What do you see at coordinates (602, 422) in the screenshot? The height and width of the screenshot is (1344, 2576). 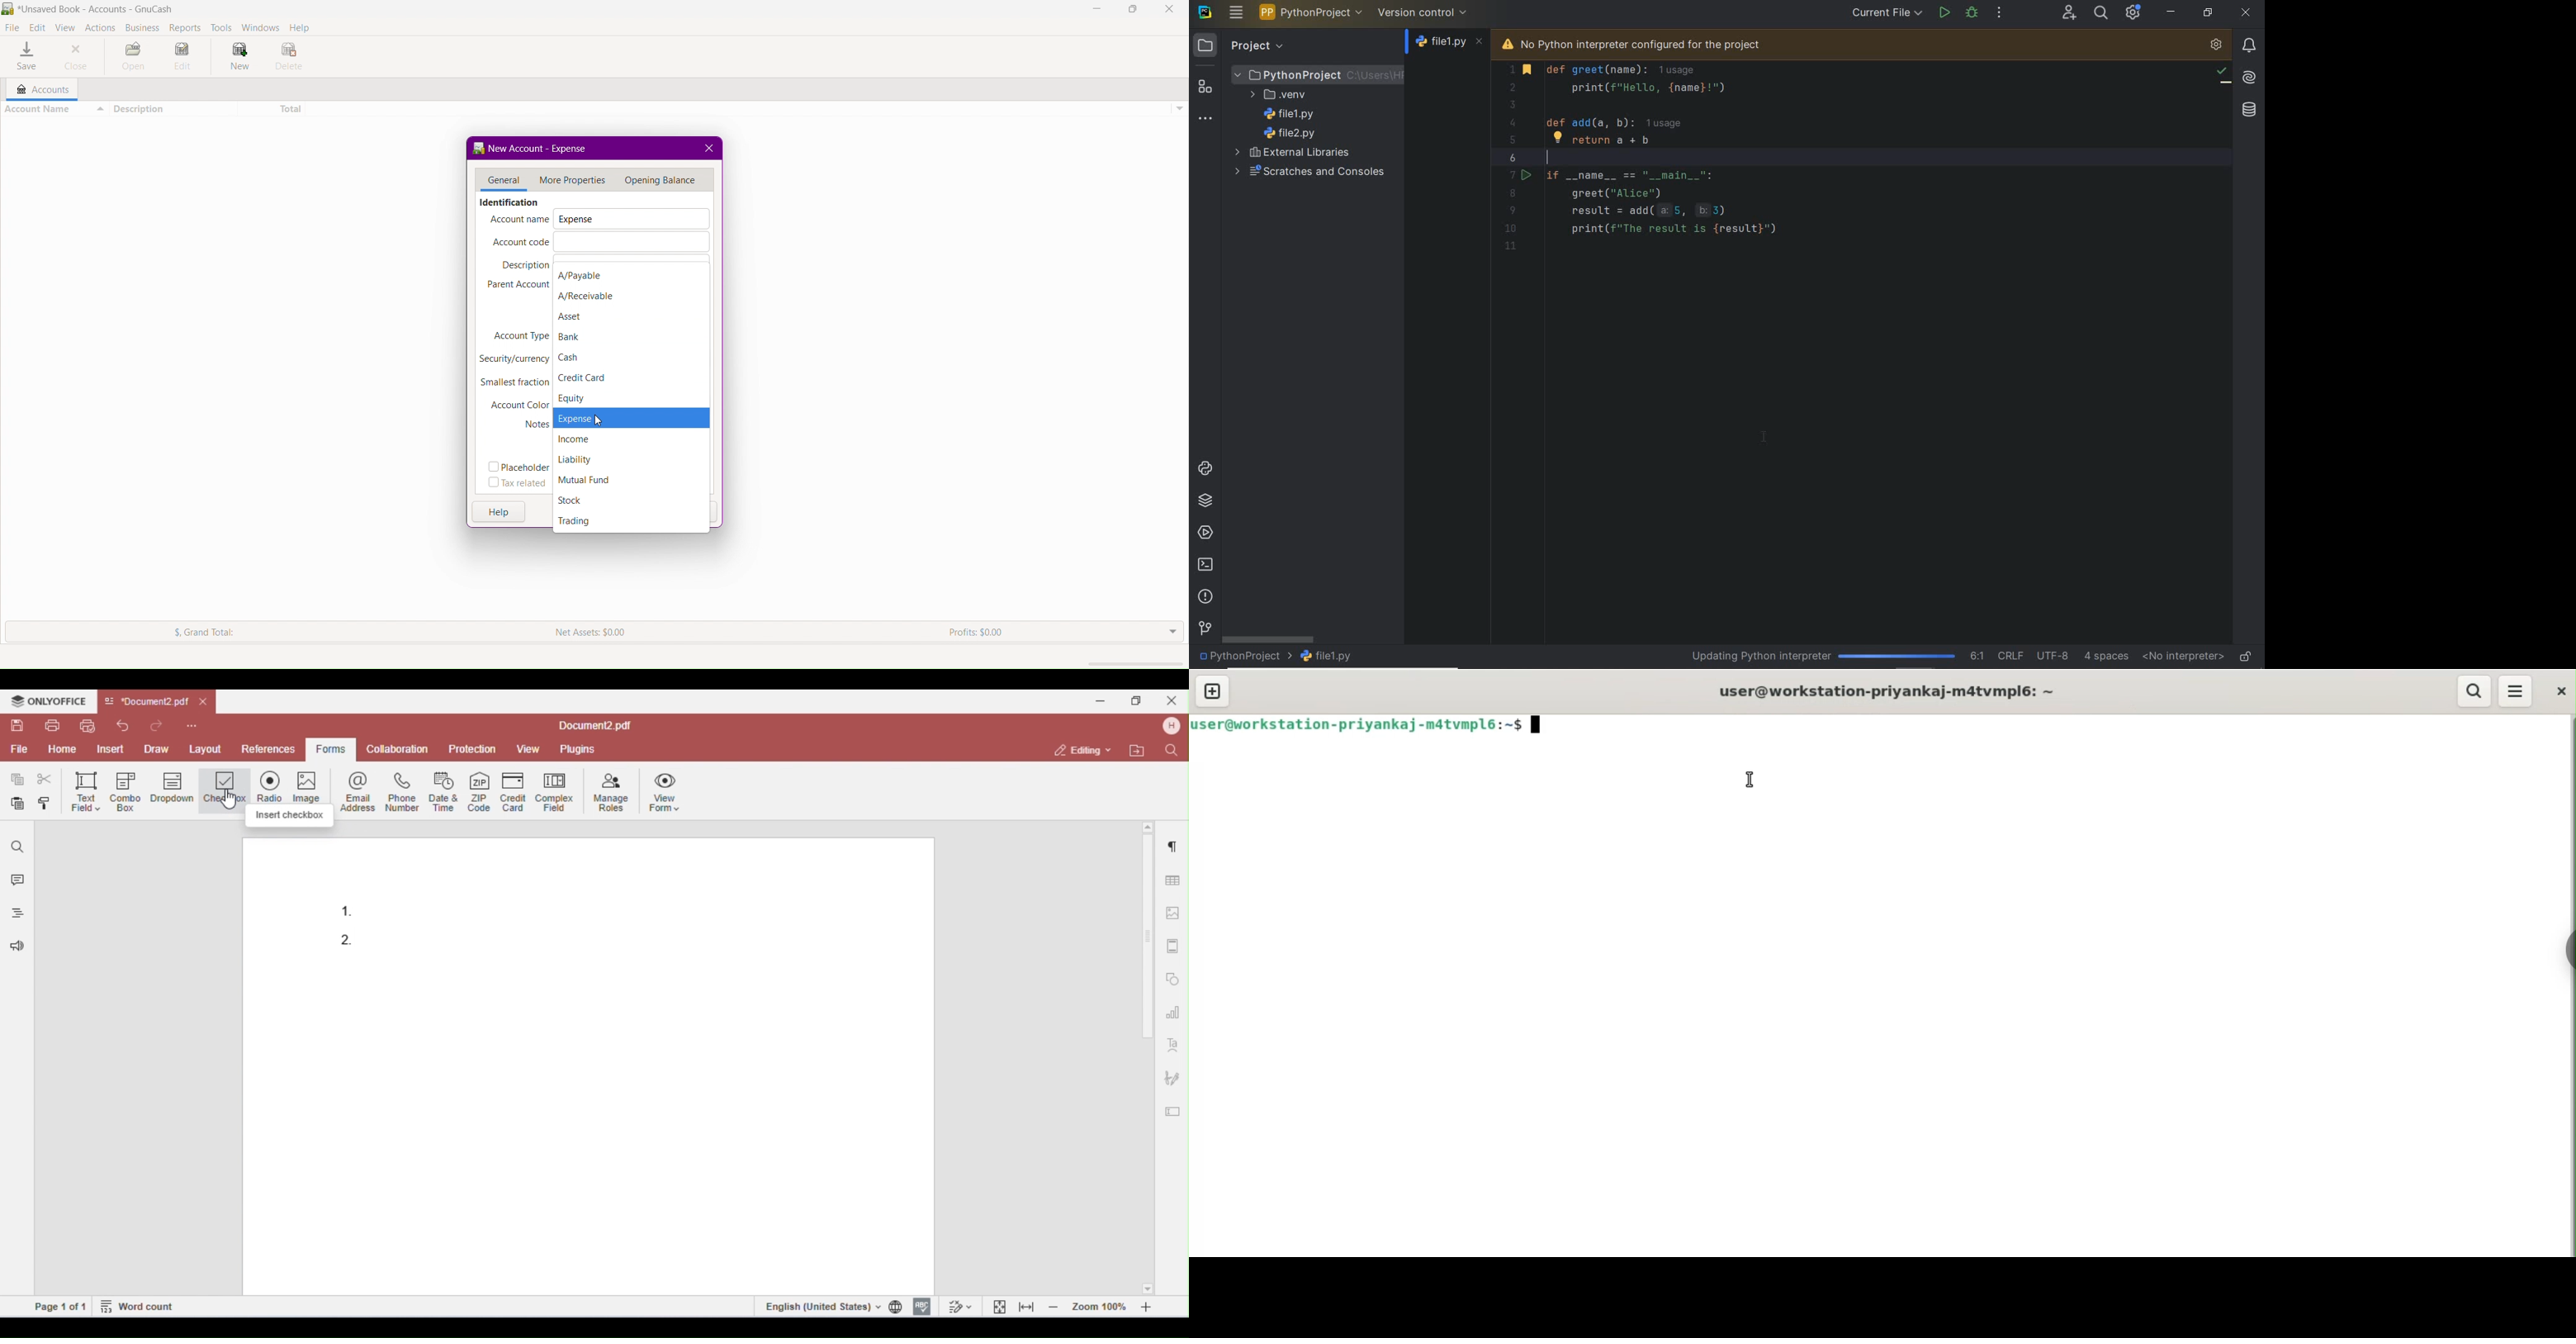 I see `cursor` at bounding box center [602, 422].